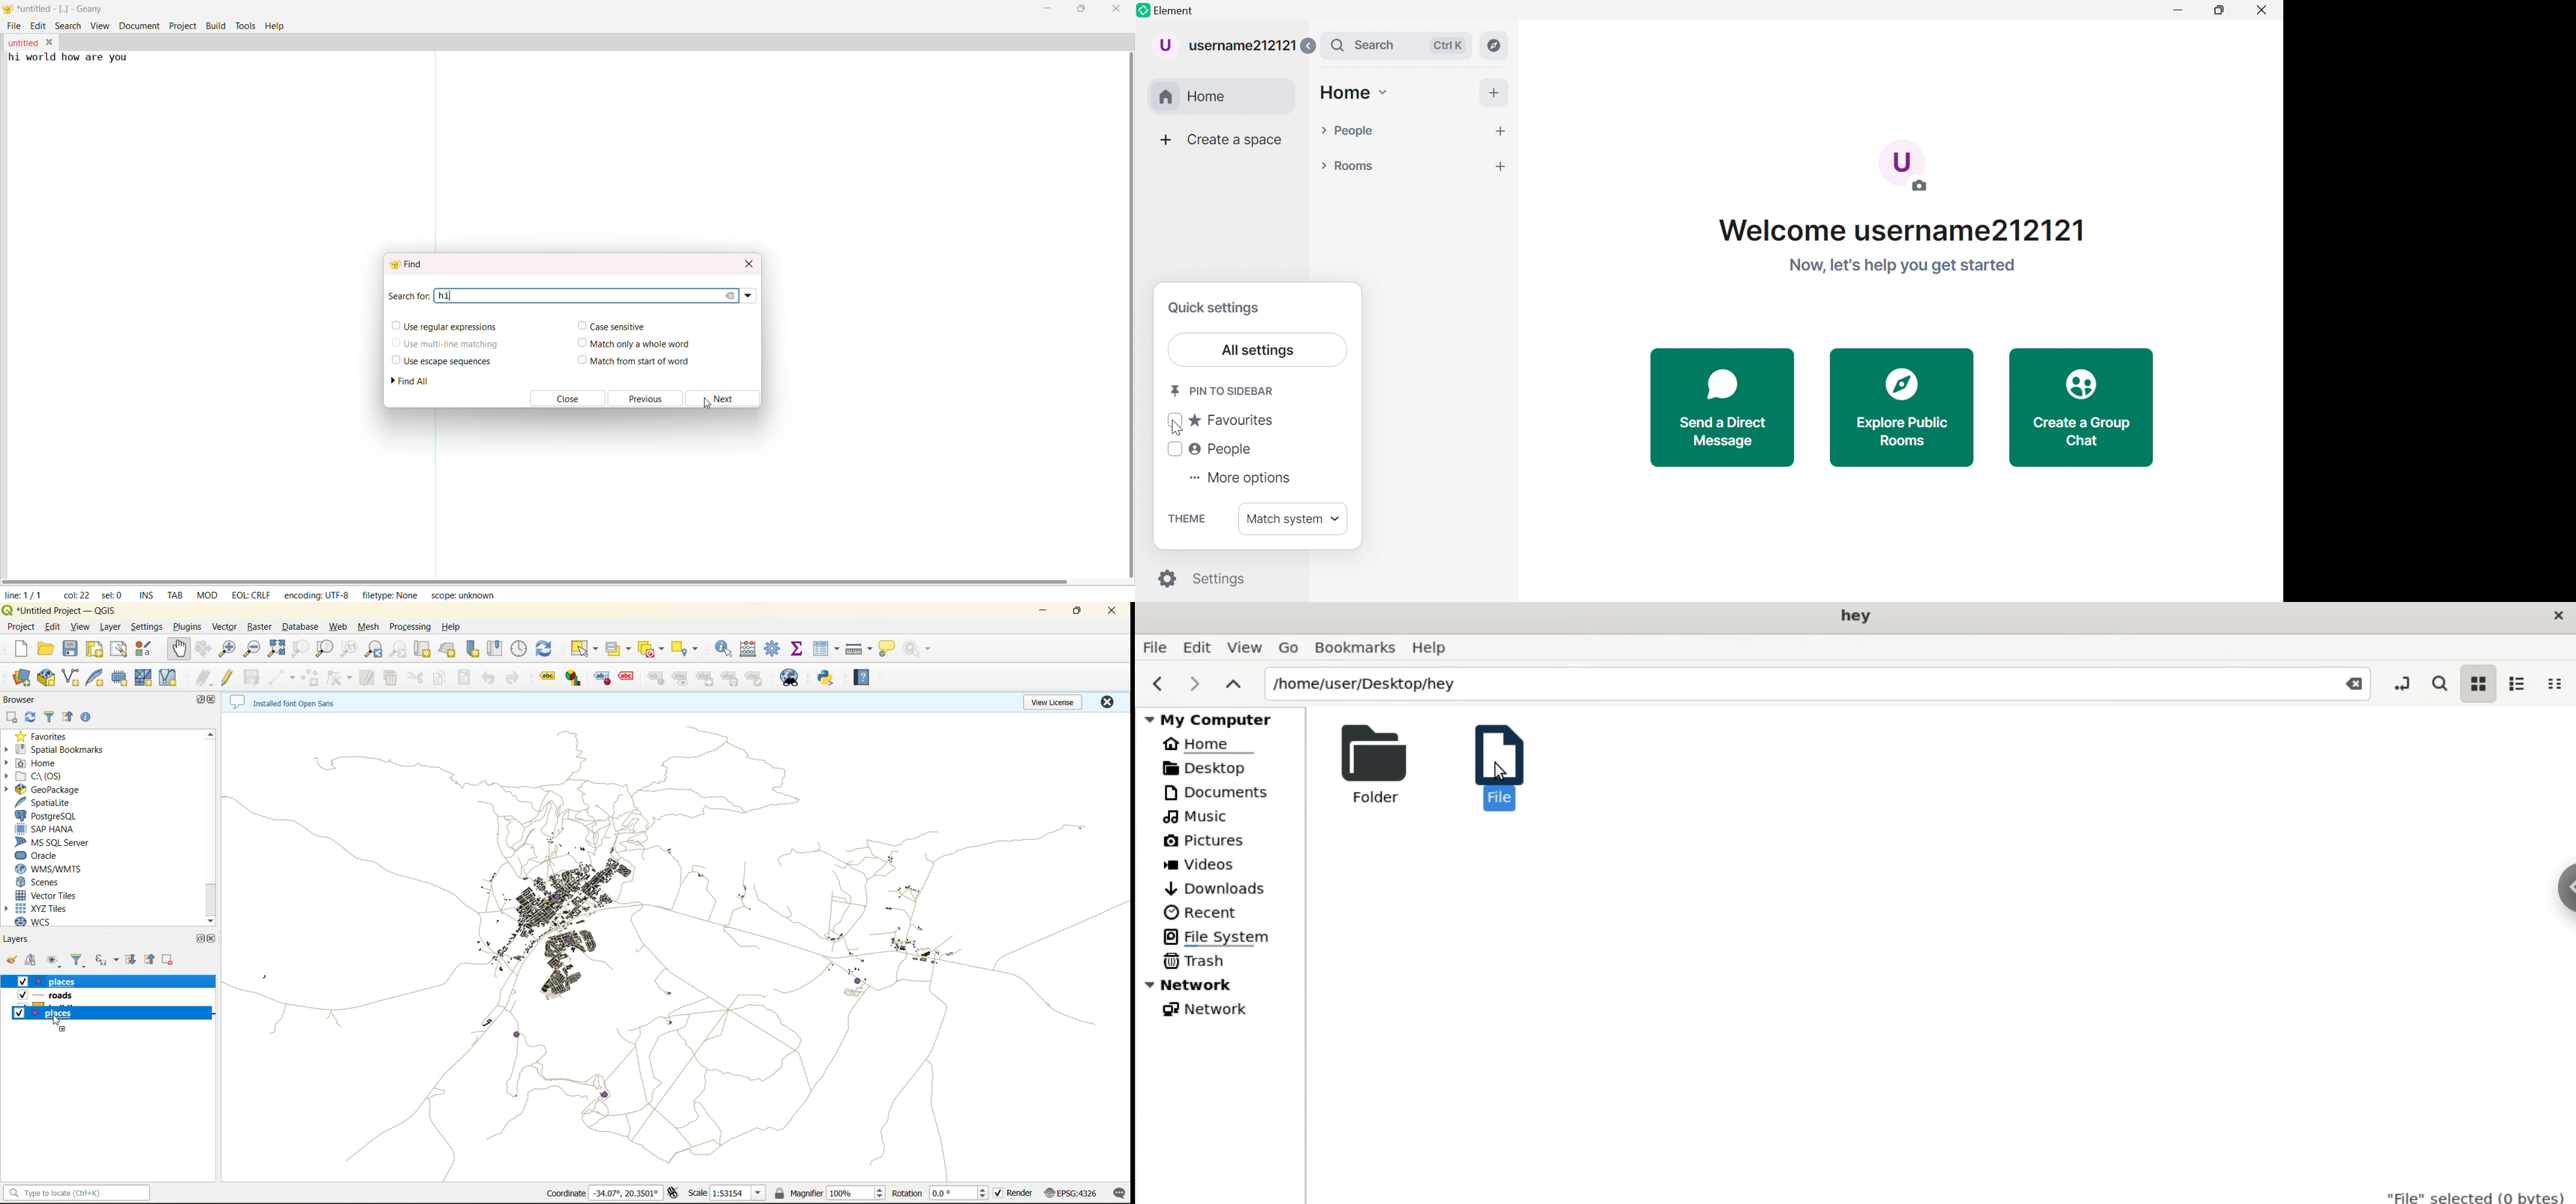 The height and width of the screenshot is (1204, 2576). Describe the element at coordinates (498, 649) in the screenshot. I see `show spatial bookmark` at that location.